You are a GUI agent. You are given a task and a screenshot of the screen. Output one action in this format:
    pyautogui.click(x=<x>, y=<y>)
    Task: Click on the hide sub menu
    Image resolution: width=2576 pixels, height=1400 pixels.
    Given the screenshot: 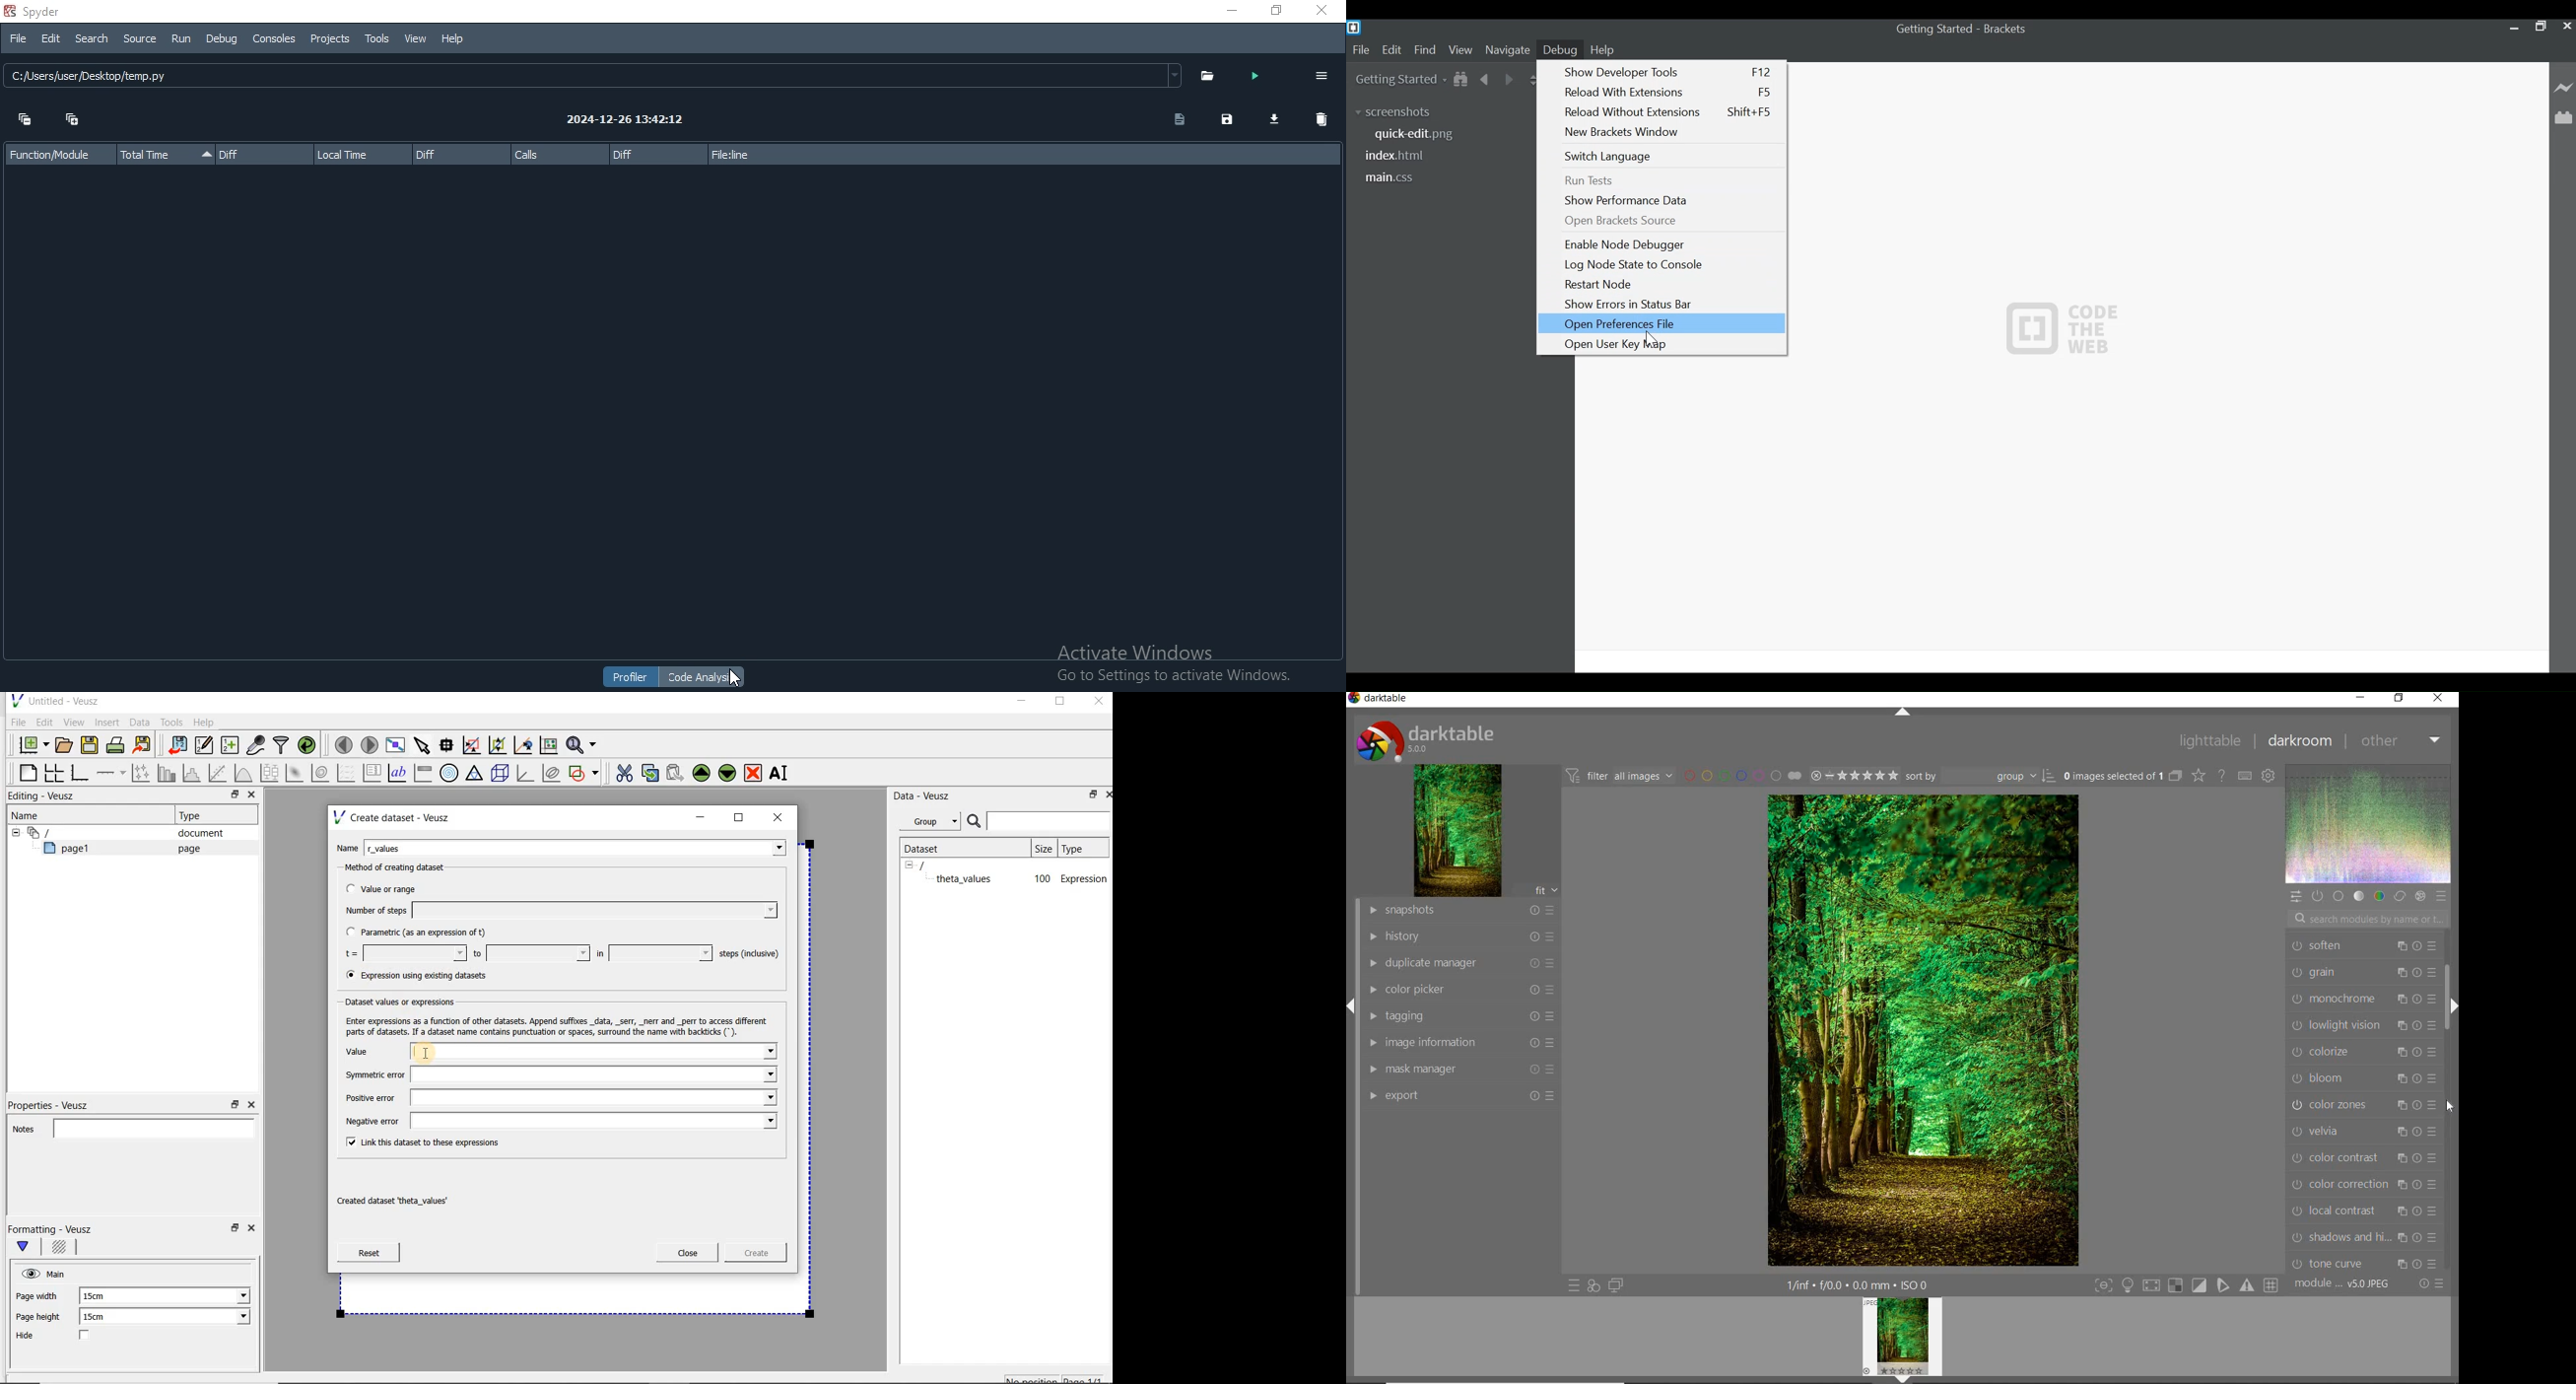 What is the action you would take?
    pyautogui.click(x=910, y=864)
    